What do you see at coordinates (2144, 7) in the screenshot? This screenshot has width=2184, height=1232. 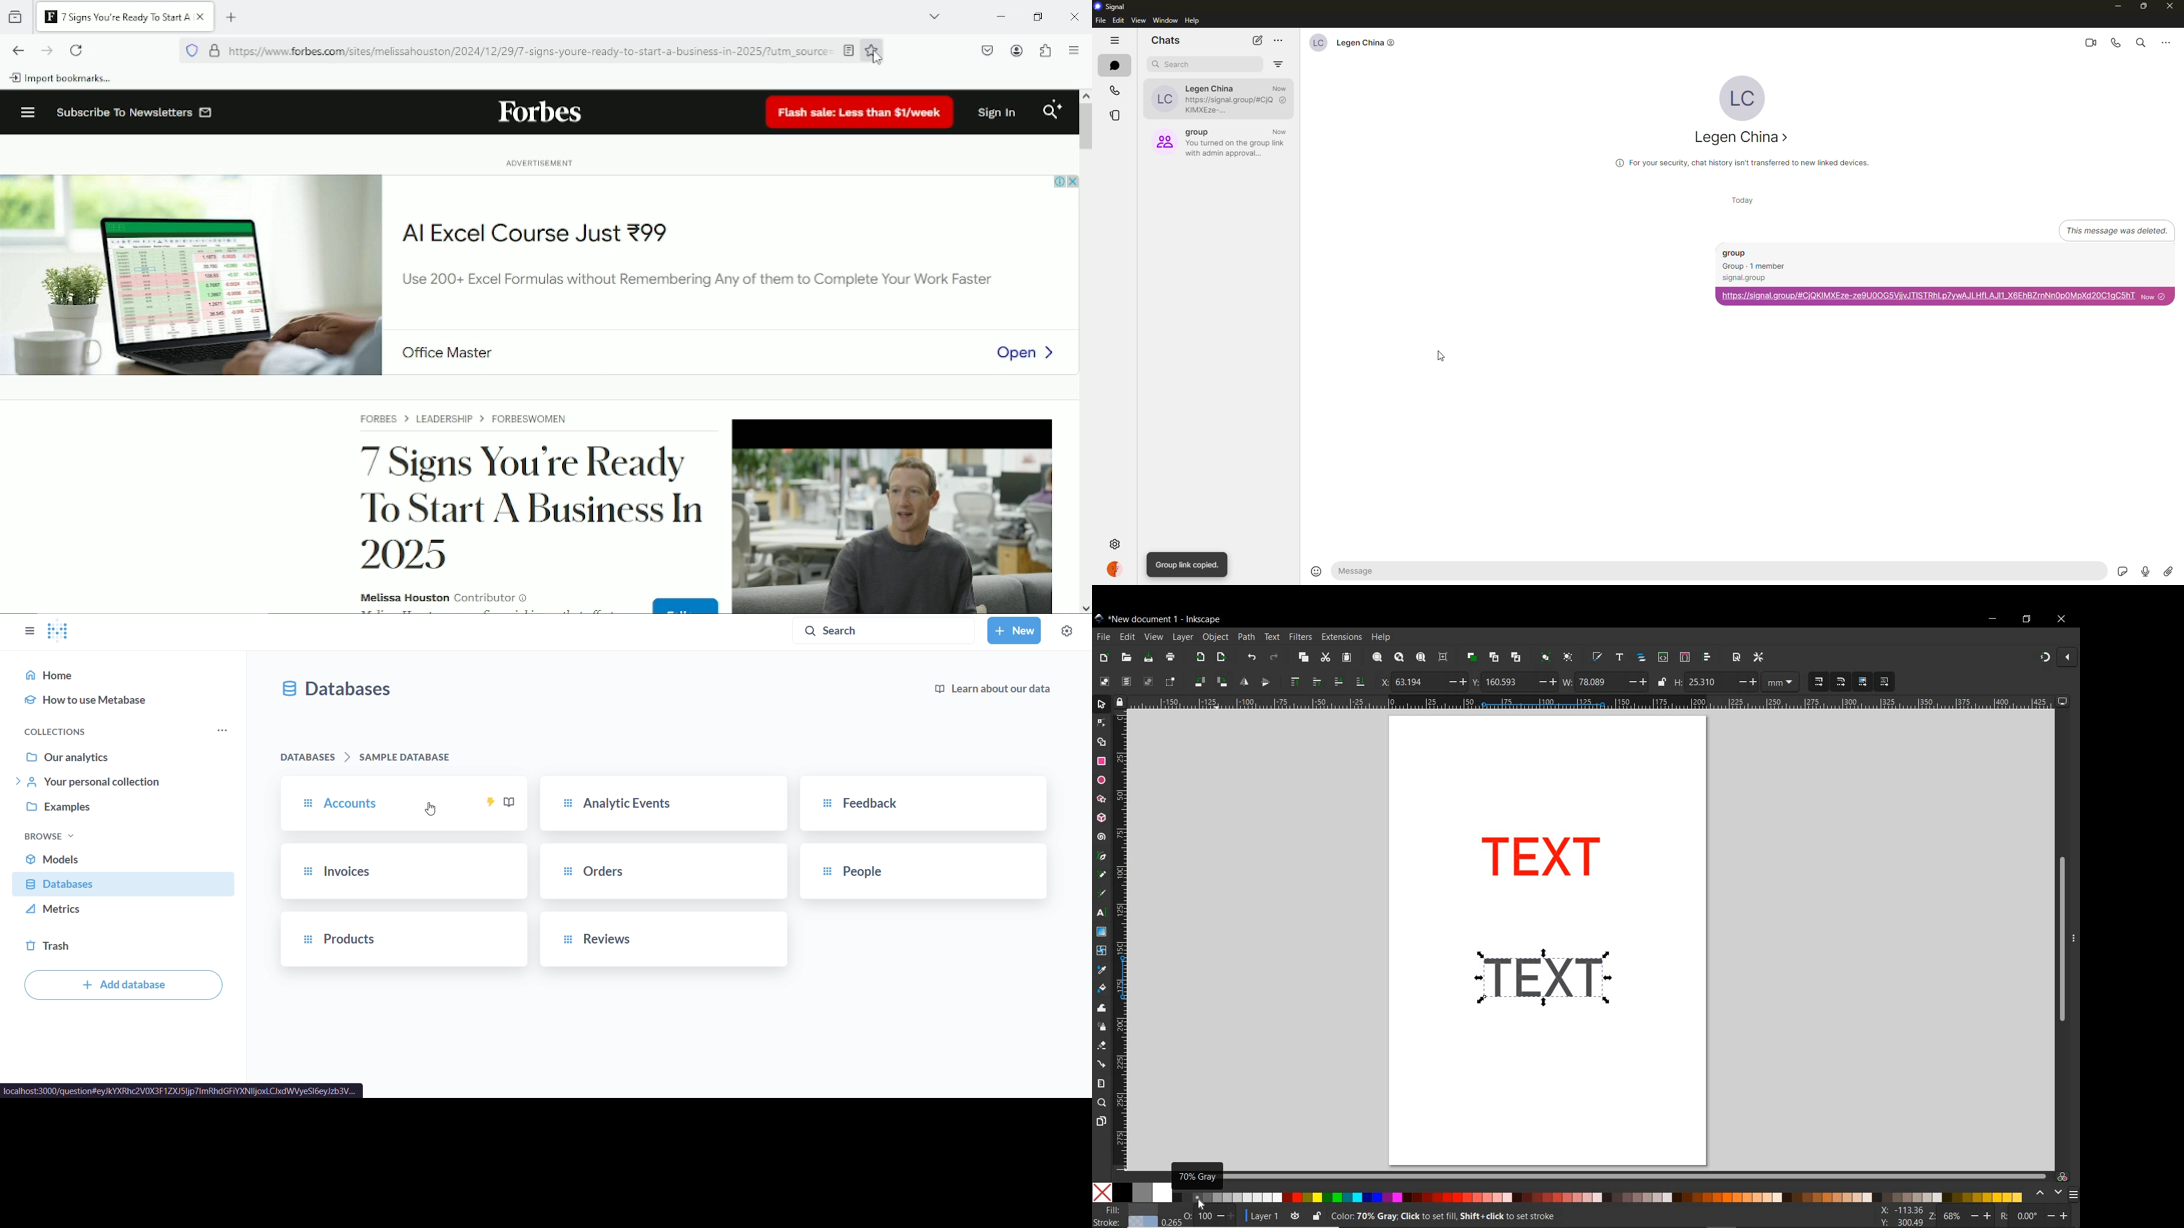 I see `maximize` at bounding box center [2144, 7].